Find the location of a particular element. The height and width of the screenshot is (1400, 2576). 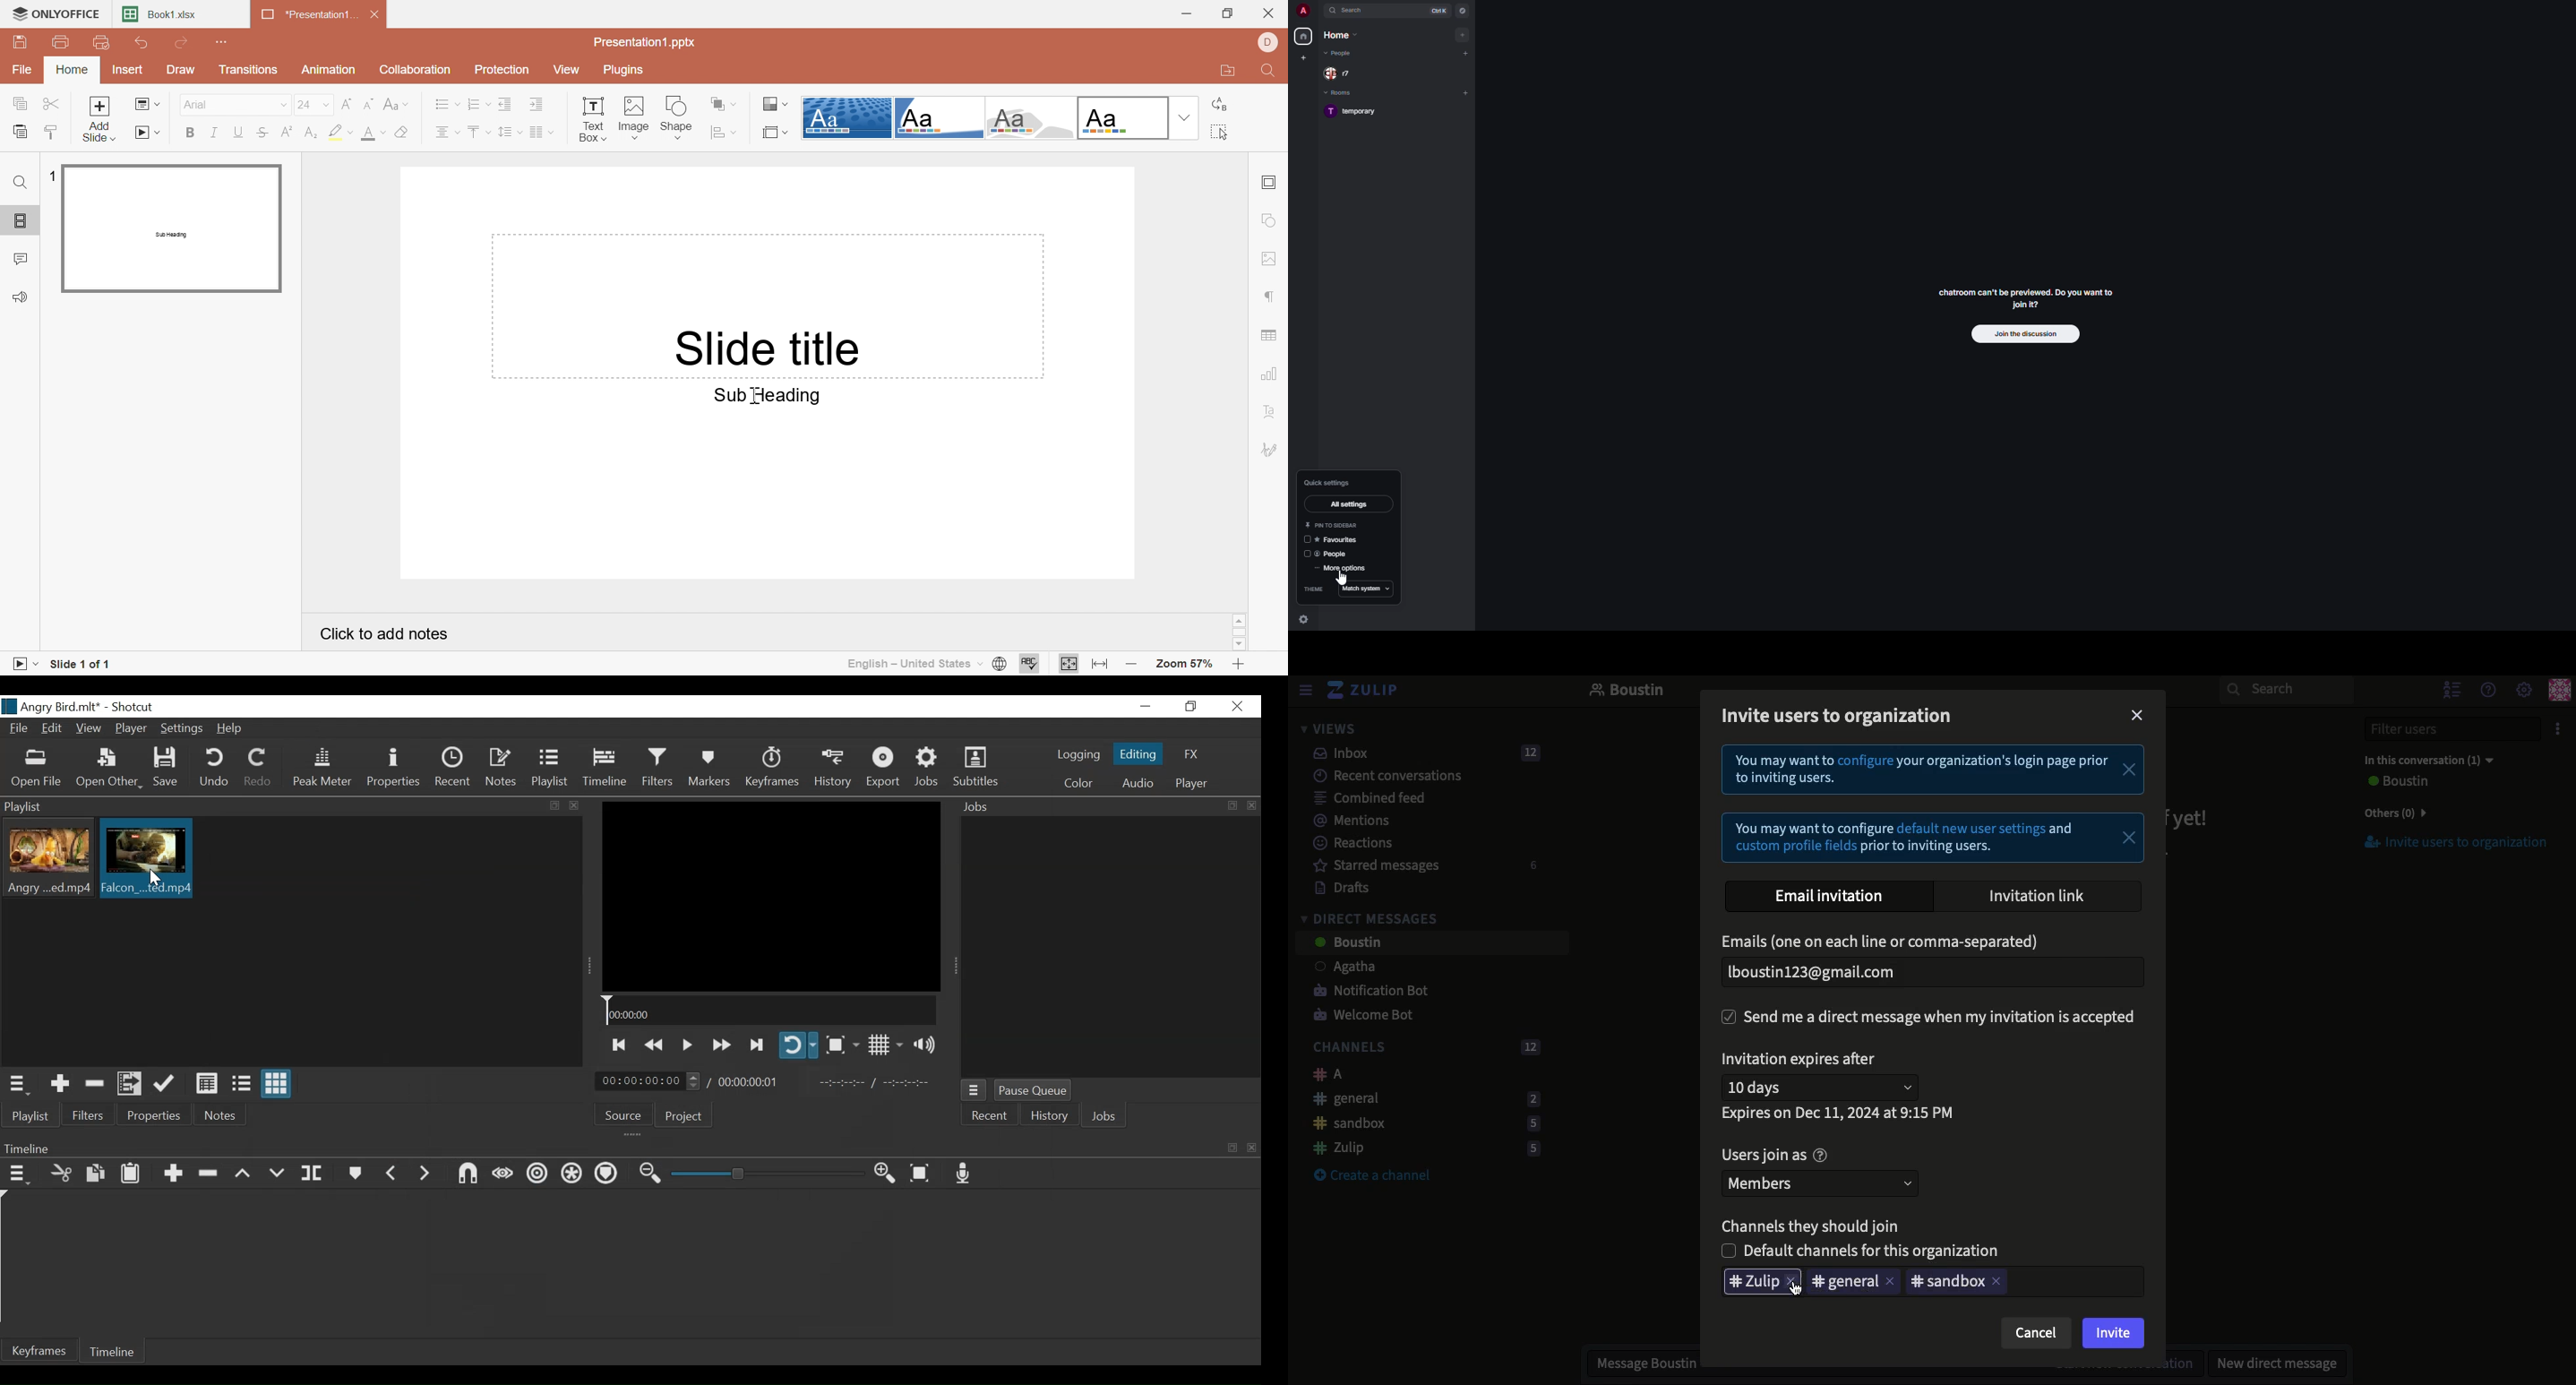

Jobs is located at coordinates (927, 767).